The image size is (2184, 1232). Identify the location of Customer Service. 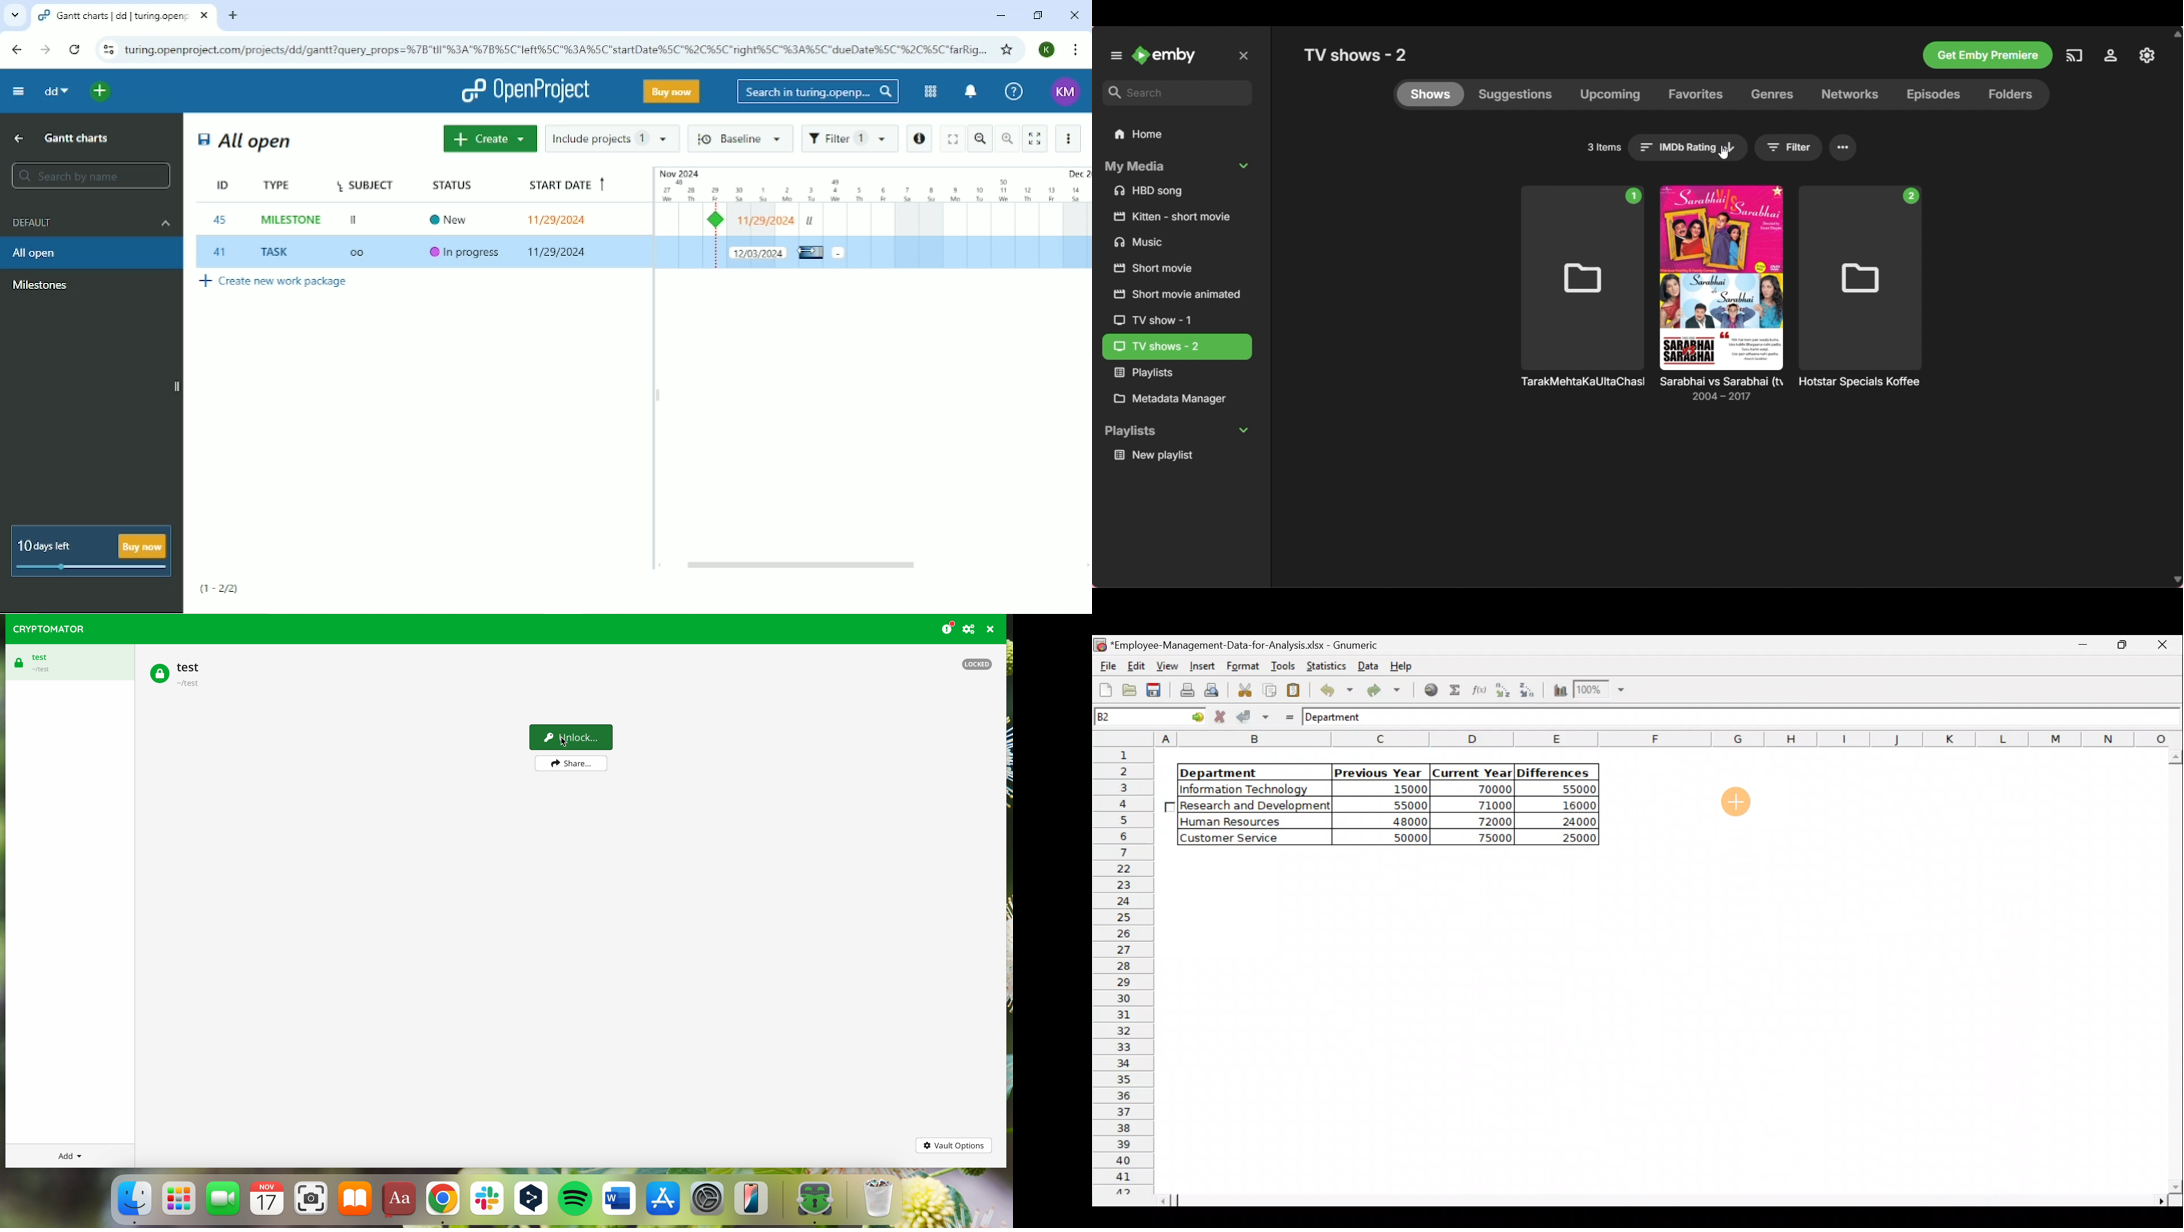
(1243, 838).